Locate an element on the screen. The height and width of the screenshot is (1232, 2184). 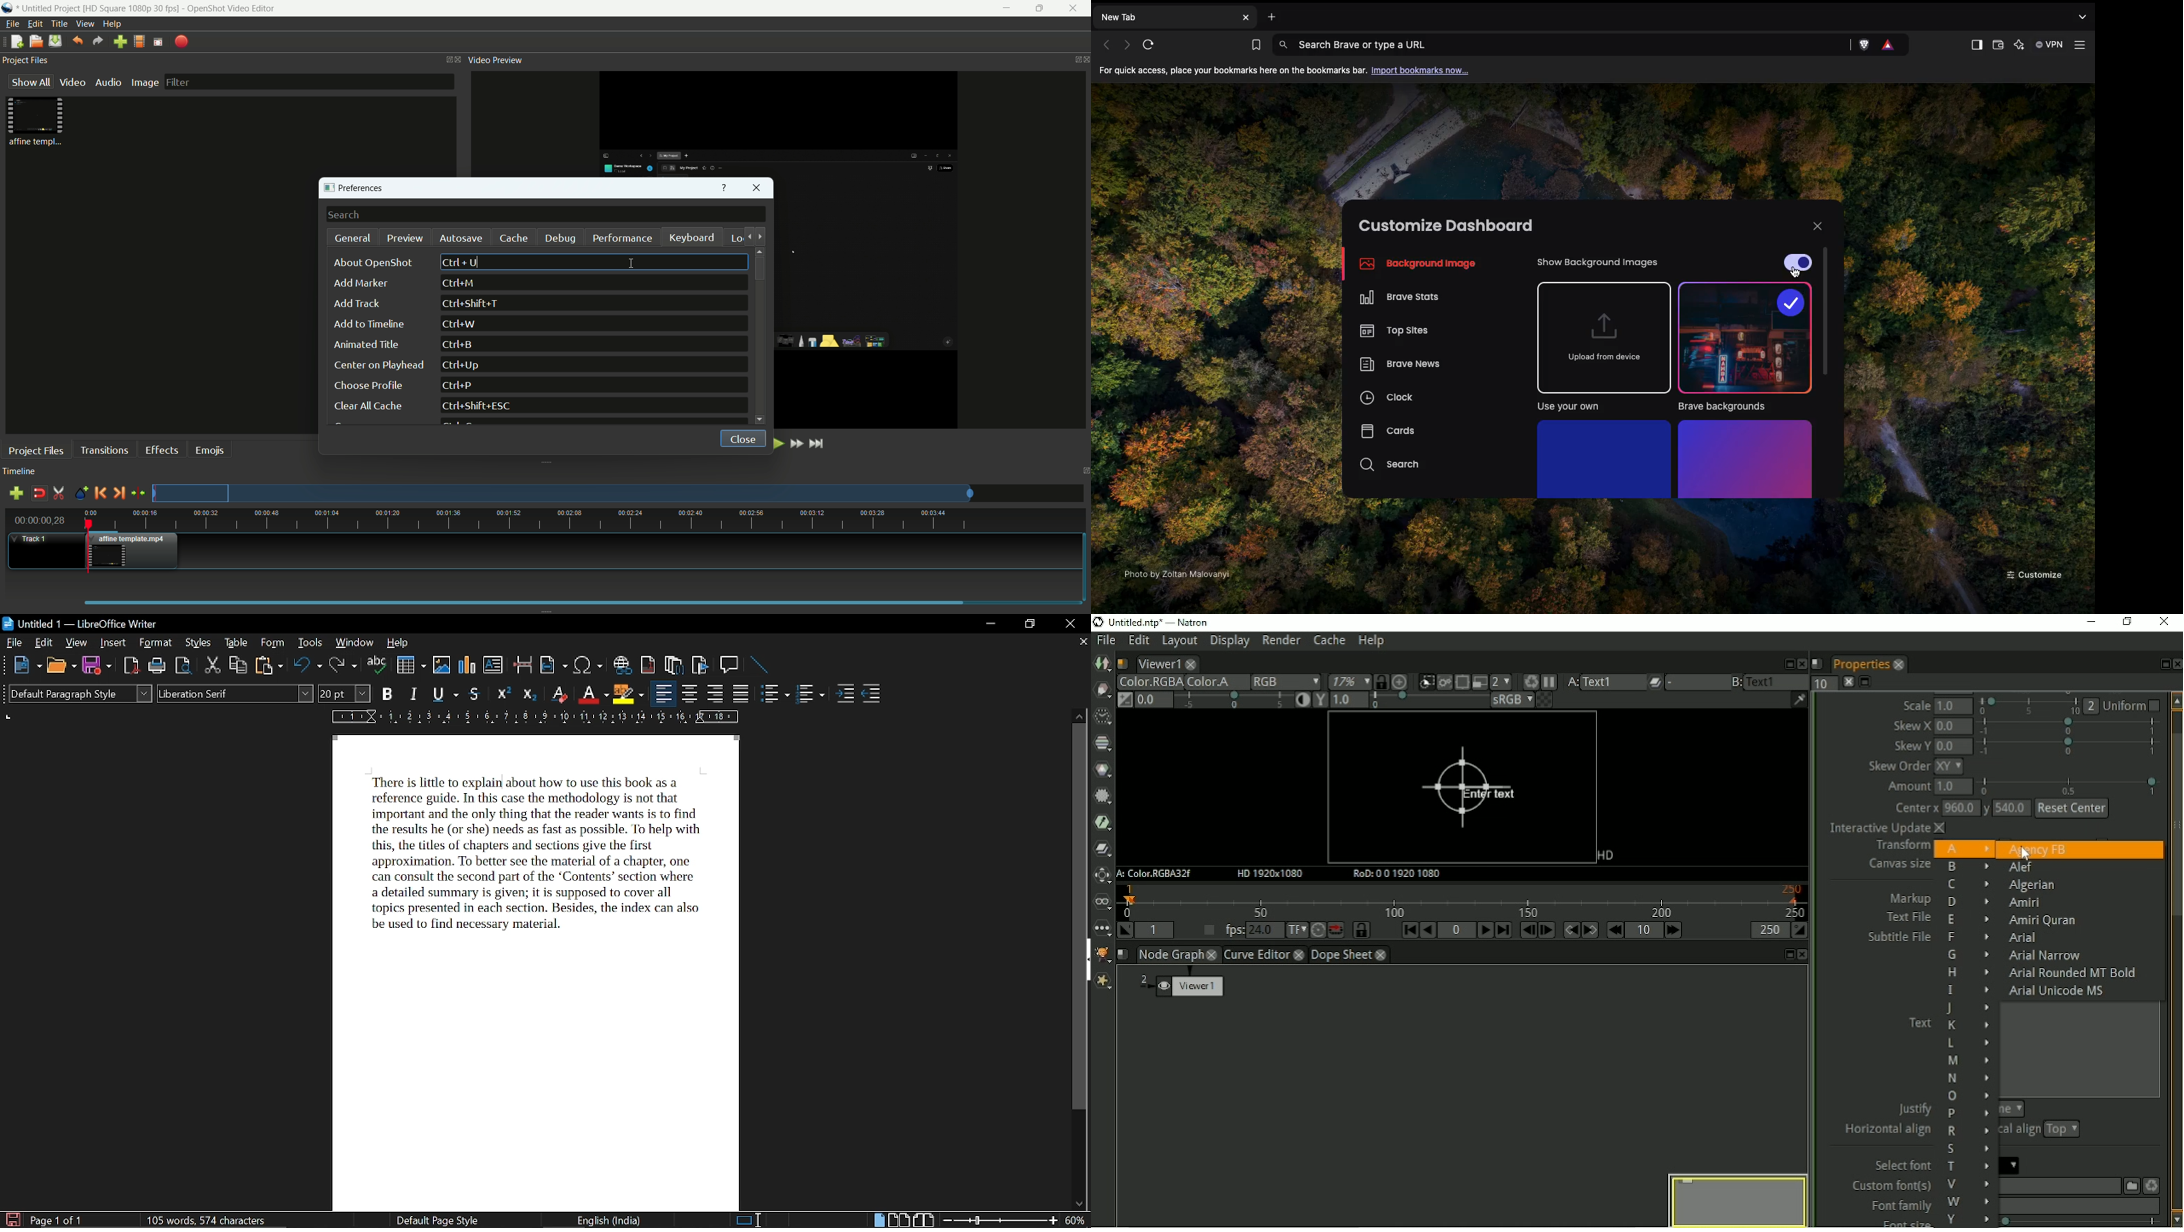
increase indent is located at coordinates (848, 694).